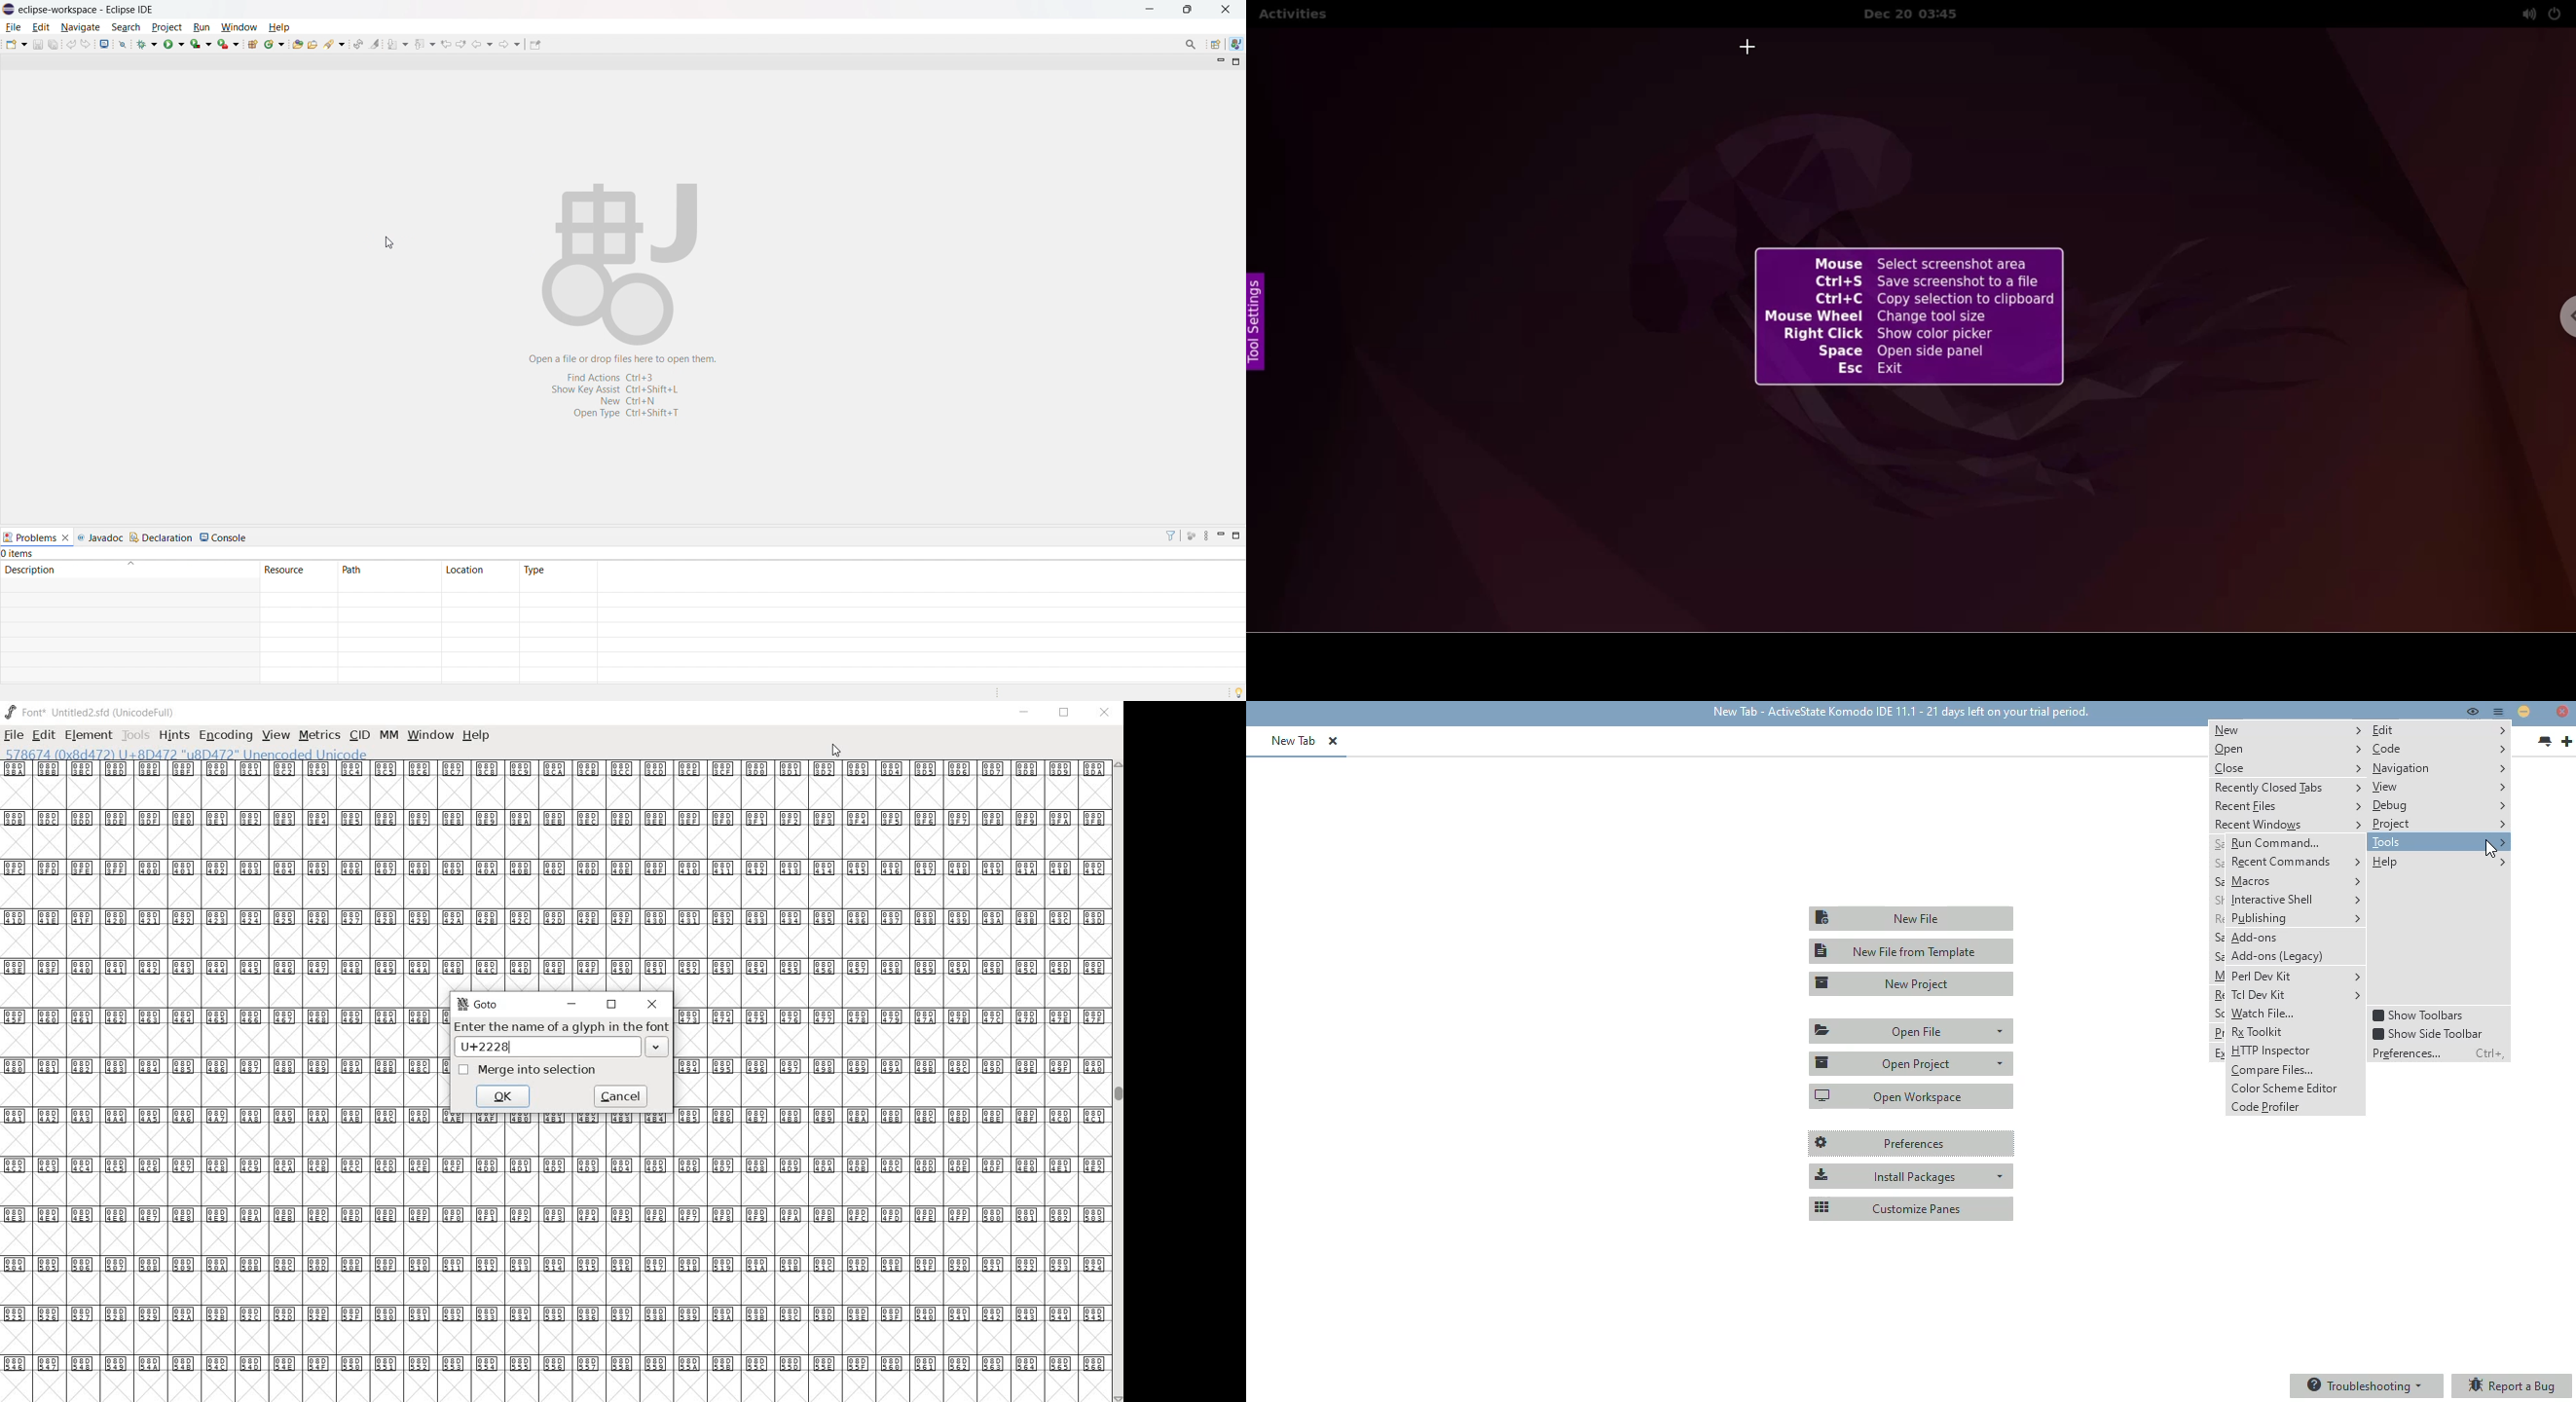  I want to click on debug, so click(2439, 806).